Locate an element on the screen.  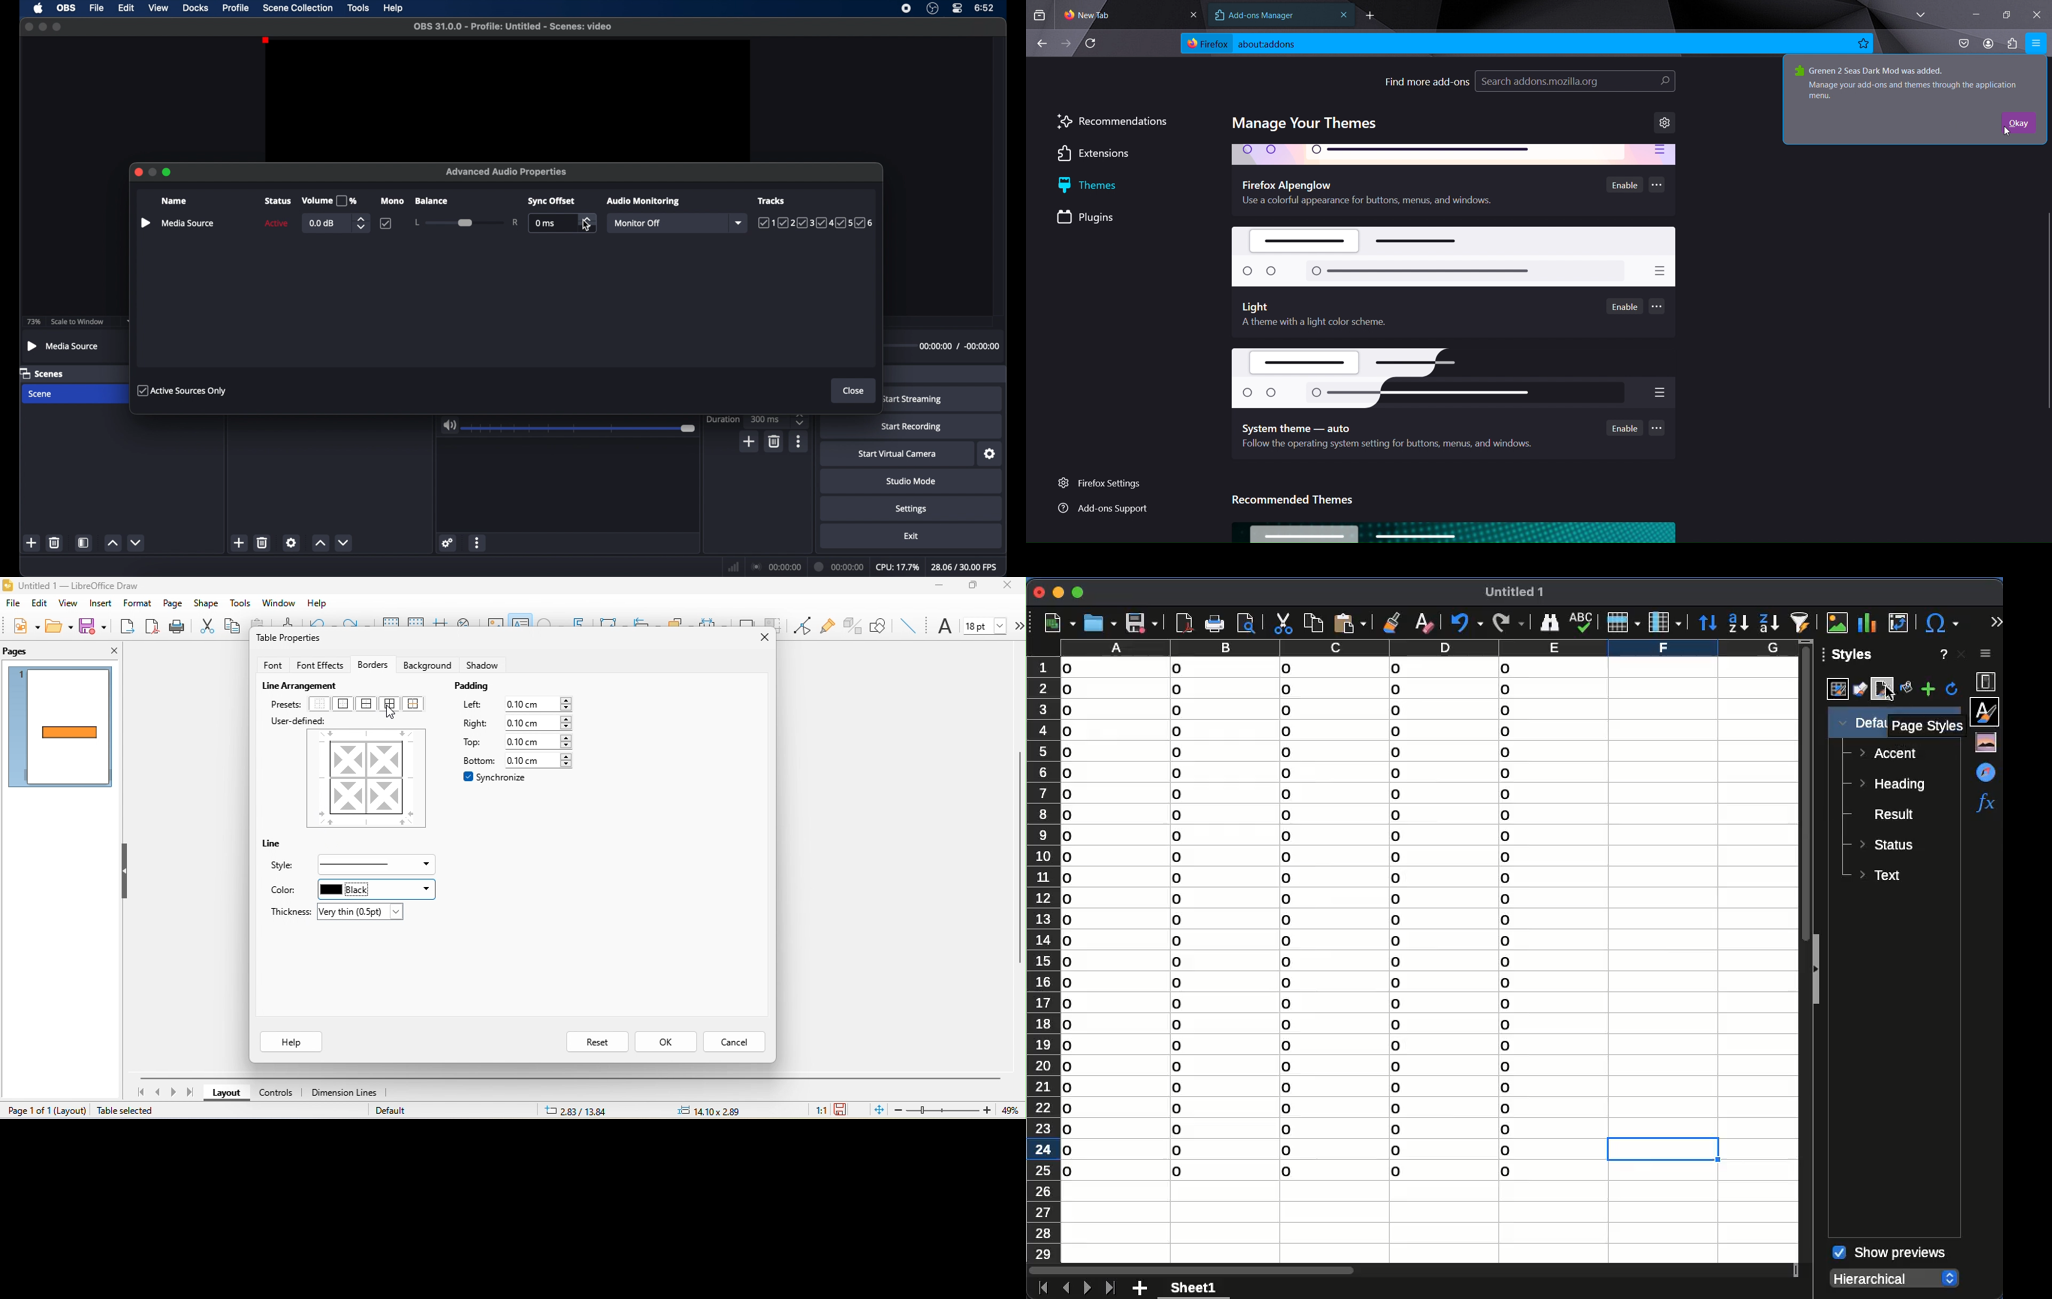
enable is located at coordinates (1626, 308).